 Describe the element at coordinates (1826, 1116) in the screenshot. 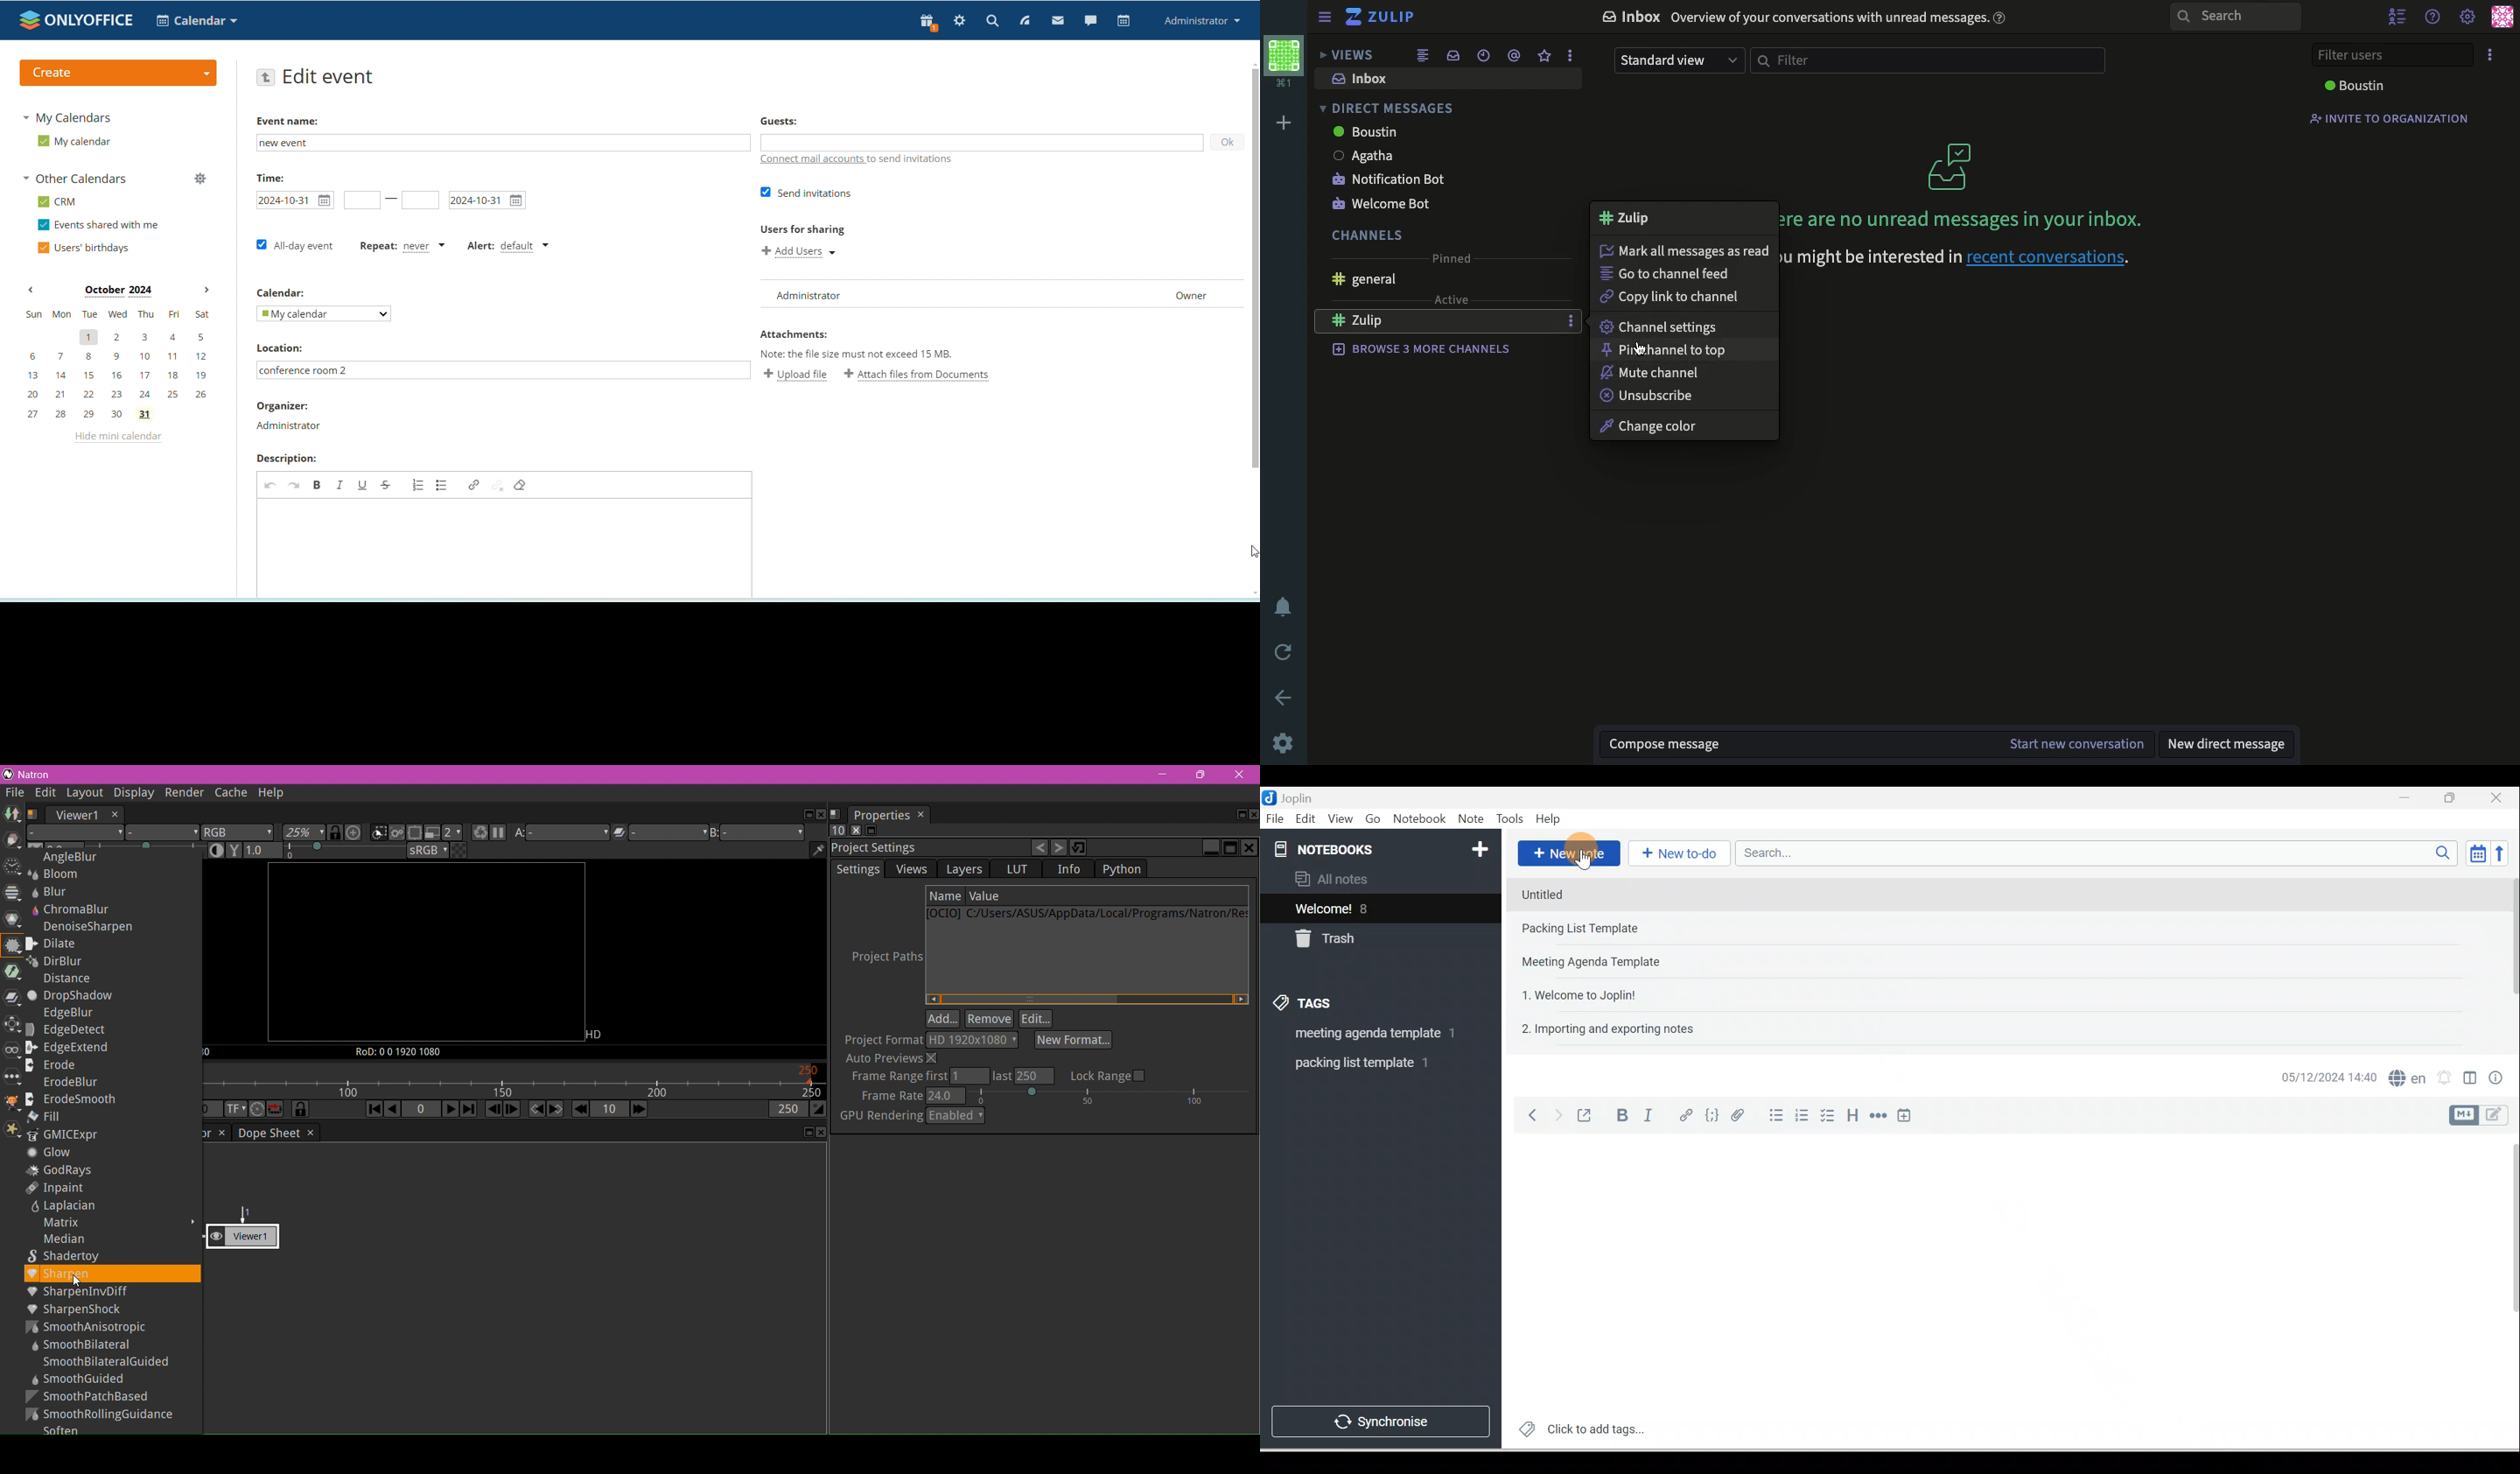

I see `Checkbox` at that location.